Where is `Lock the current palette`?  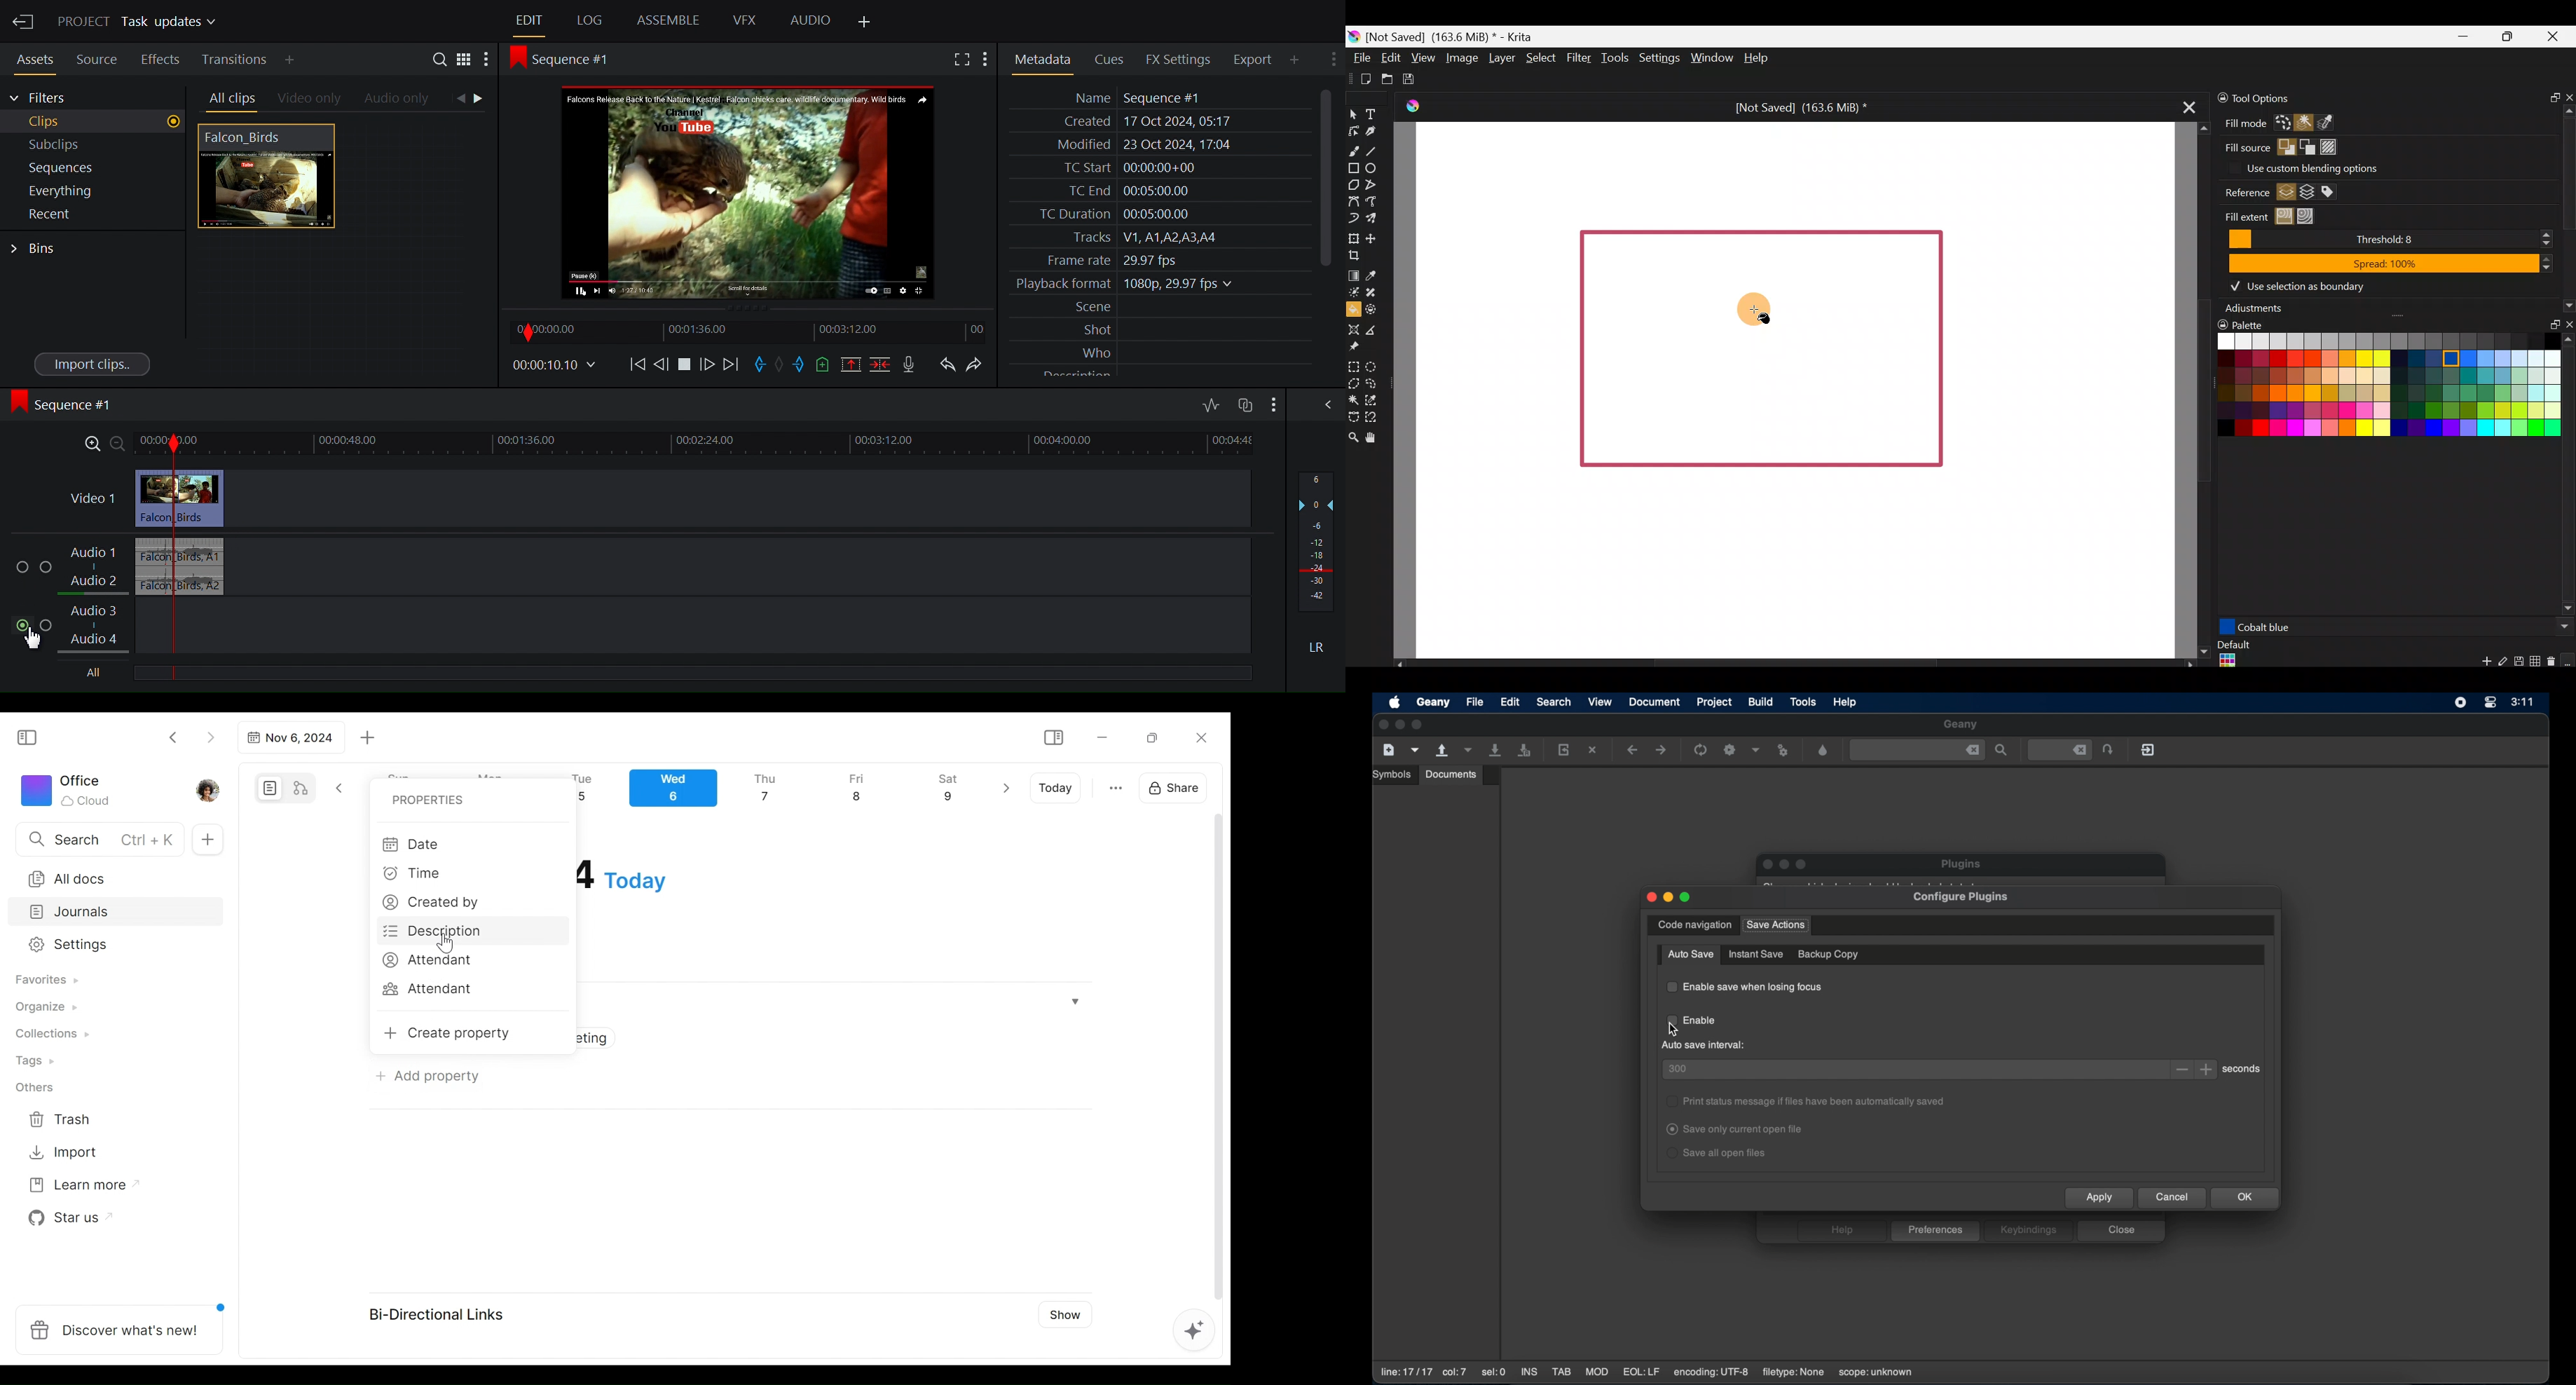 Lock the current palette is located at coordinates (2569, 660).